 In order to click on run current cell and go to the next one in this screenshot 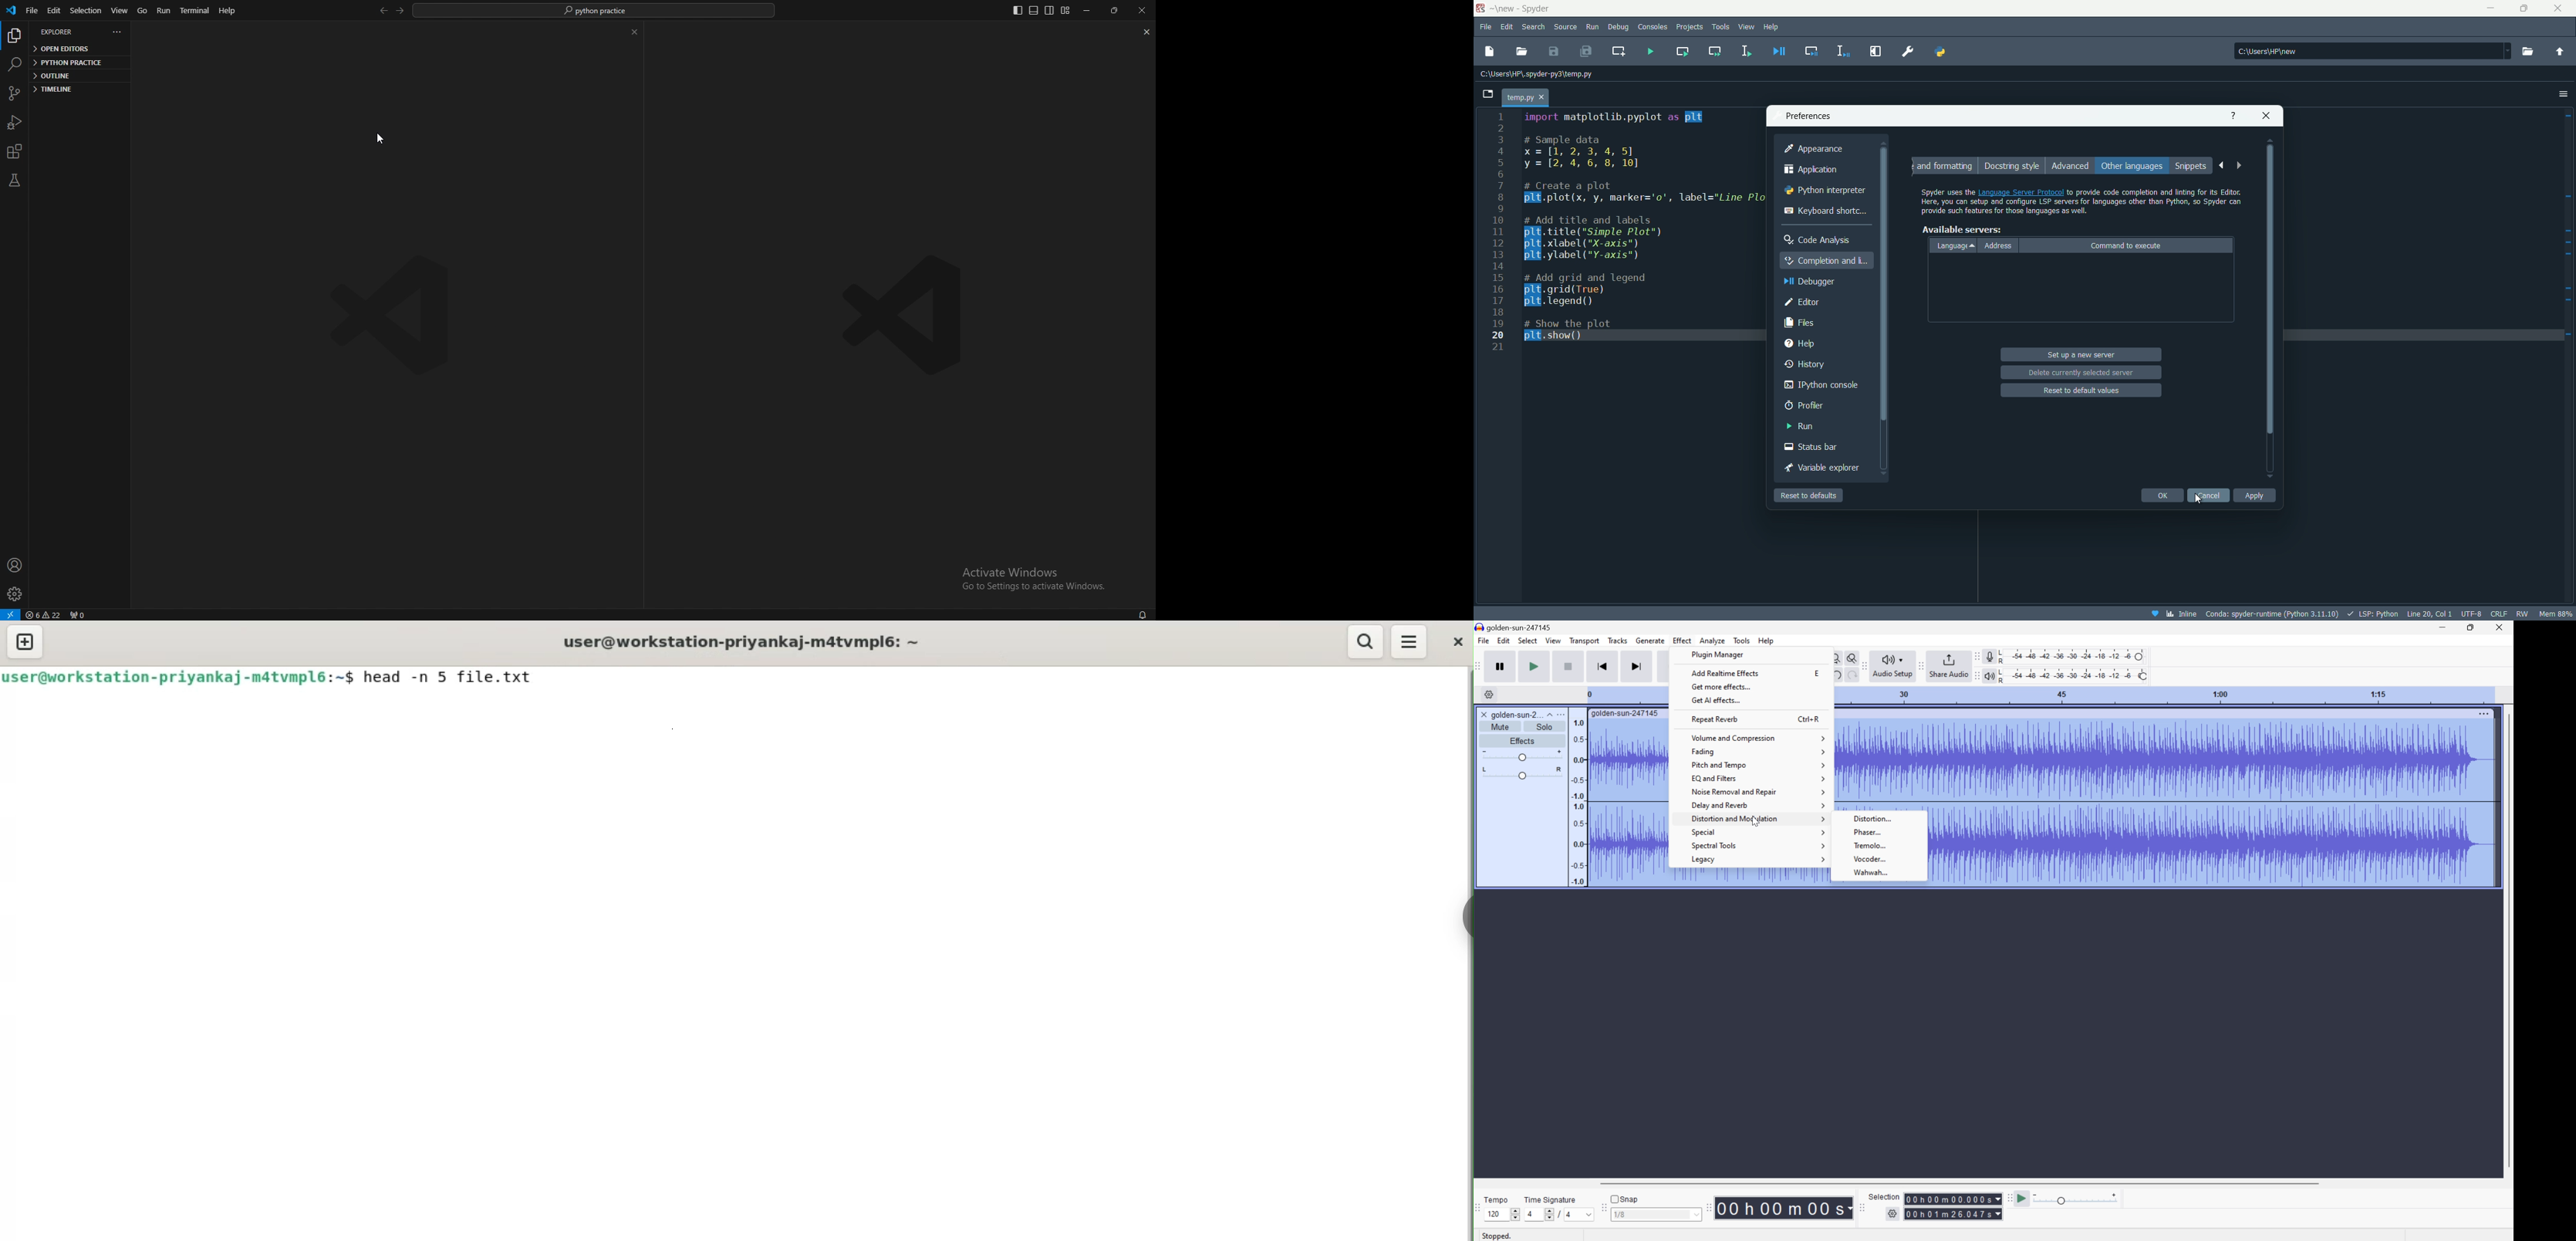, I will do `click(1715, 51)`.